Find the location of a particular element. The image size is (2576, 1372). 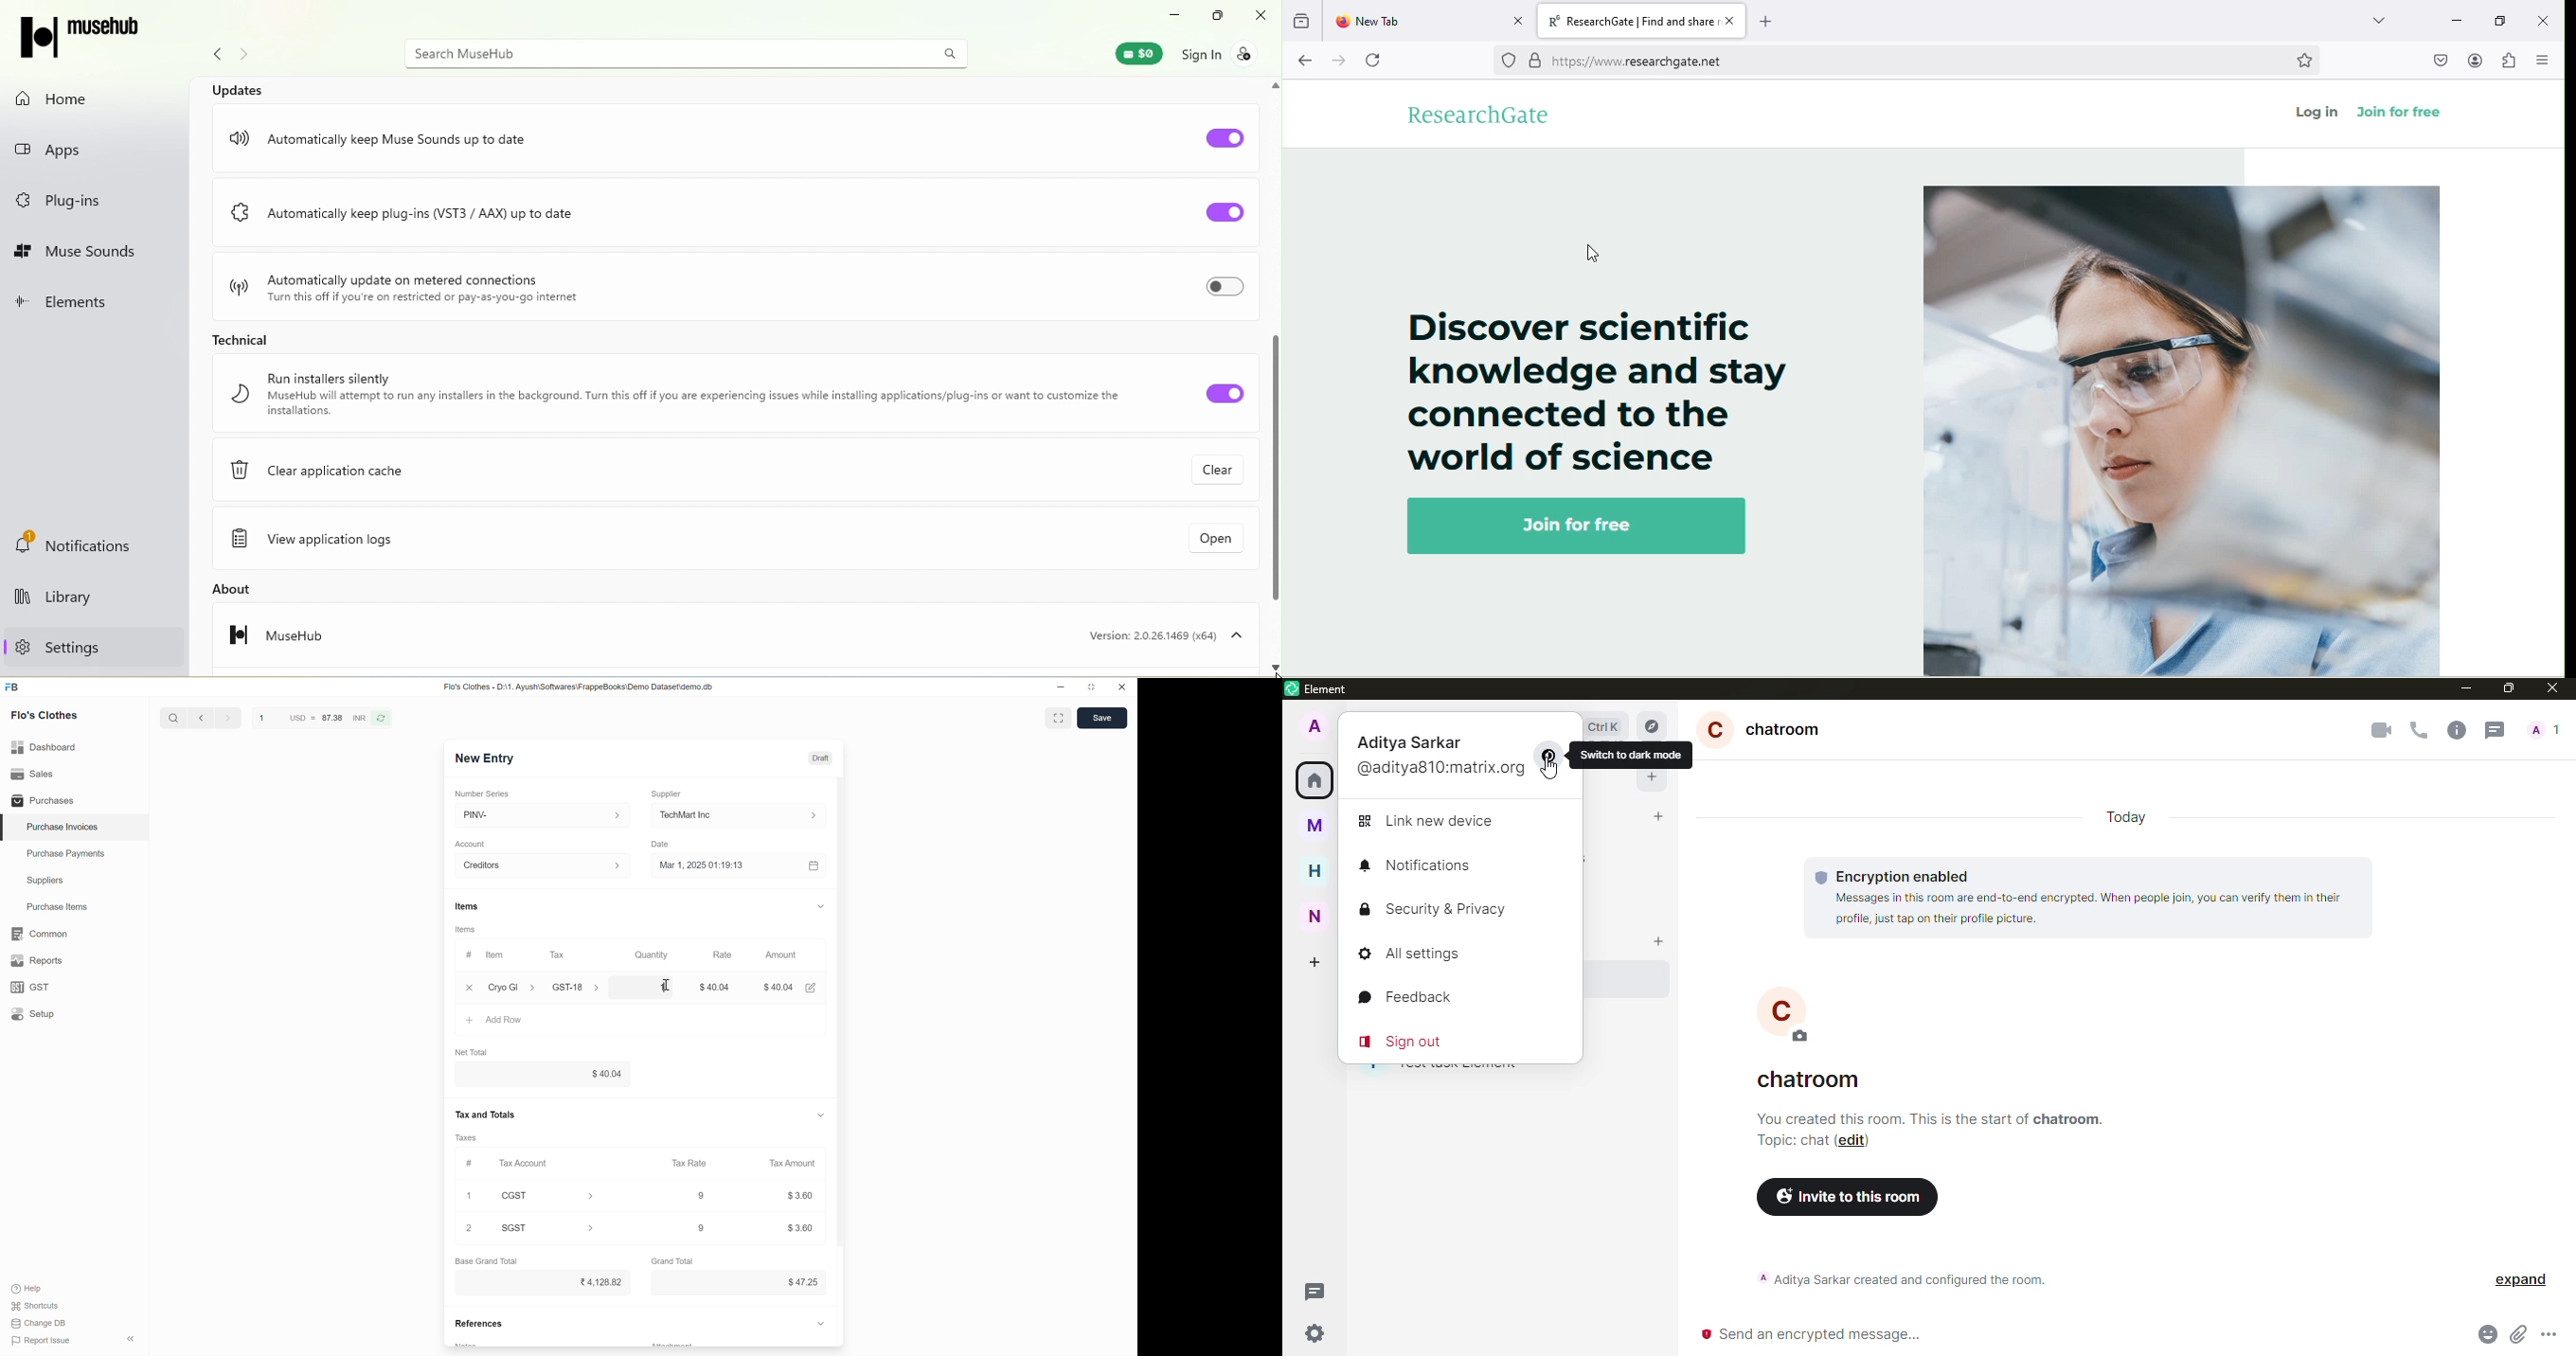

 Help is located at coordinates (37, 1290).